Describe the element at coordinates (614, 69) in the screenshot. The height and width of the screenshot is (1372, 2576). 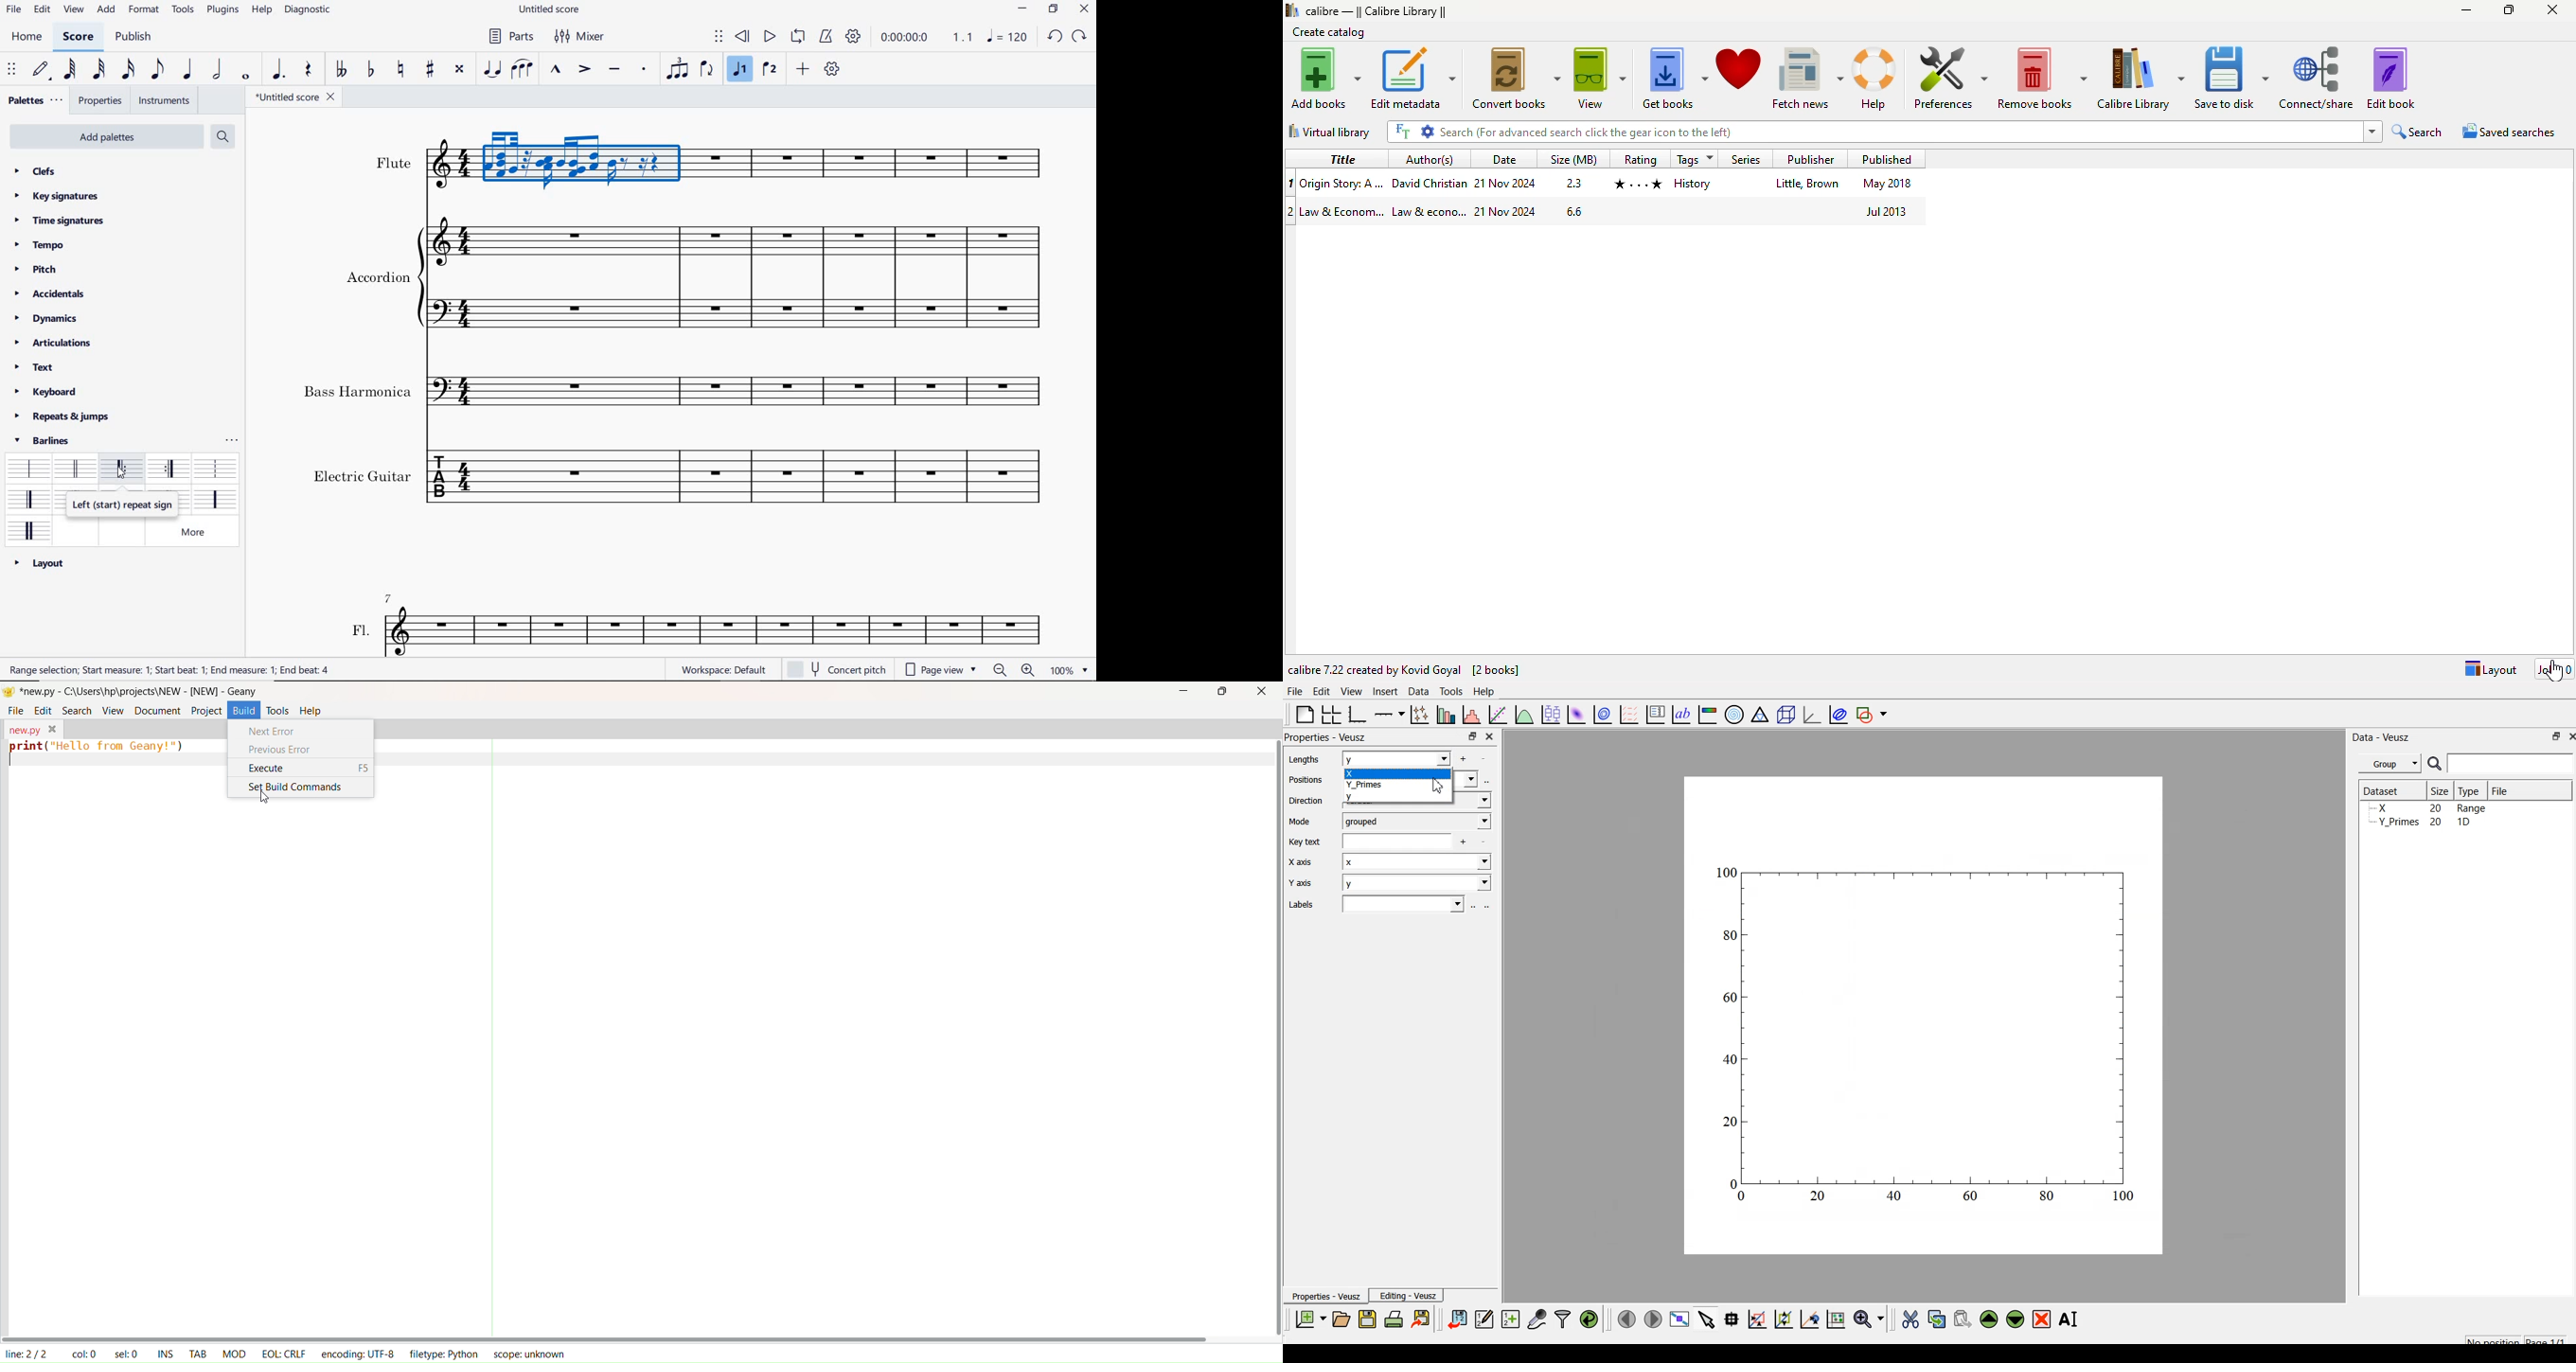
I see `tenuto` at that location.